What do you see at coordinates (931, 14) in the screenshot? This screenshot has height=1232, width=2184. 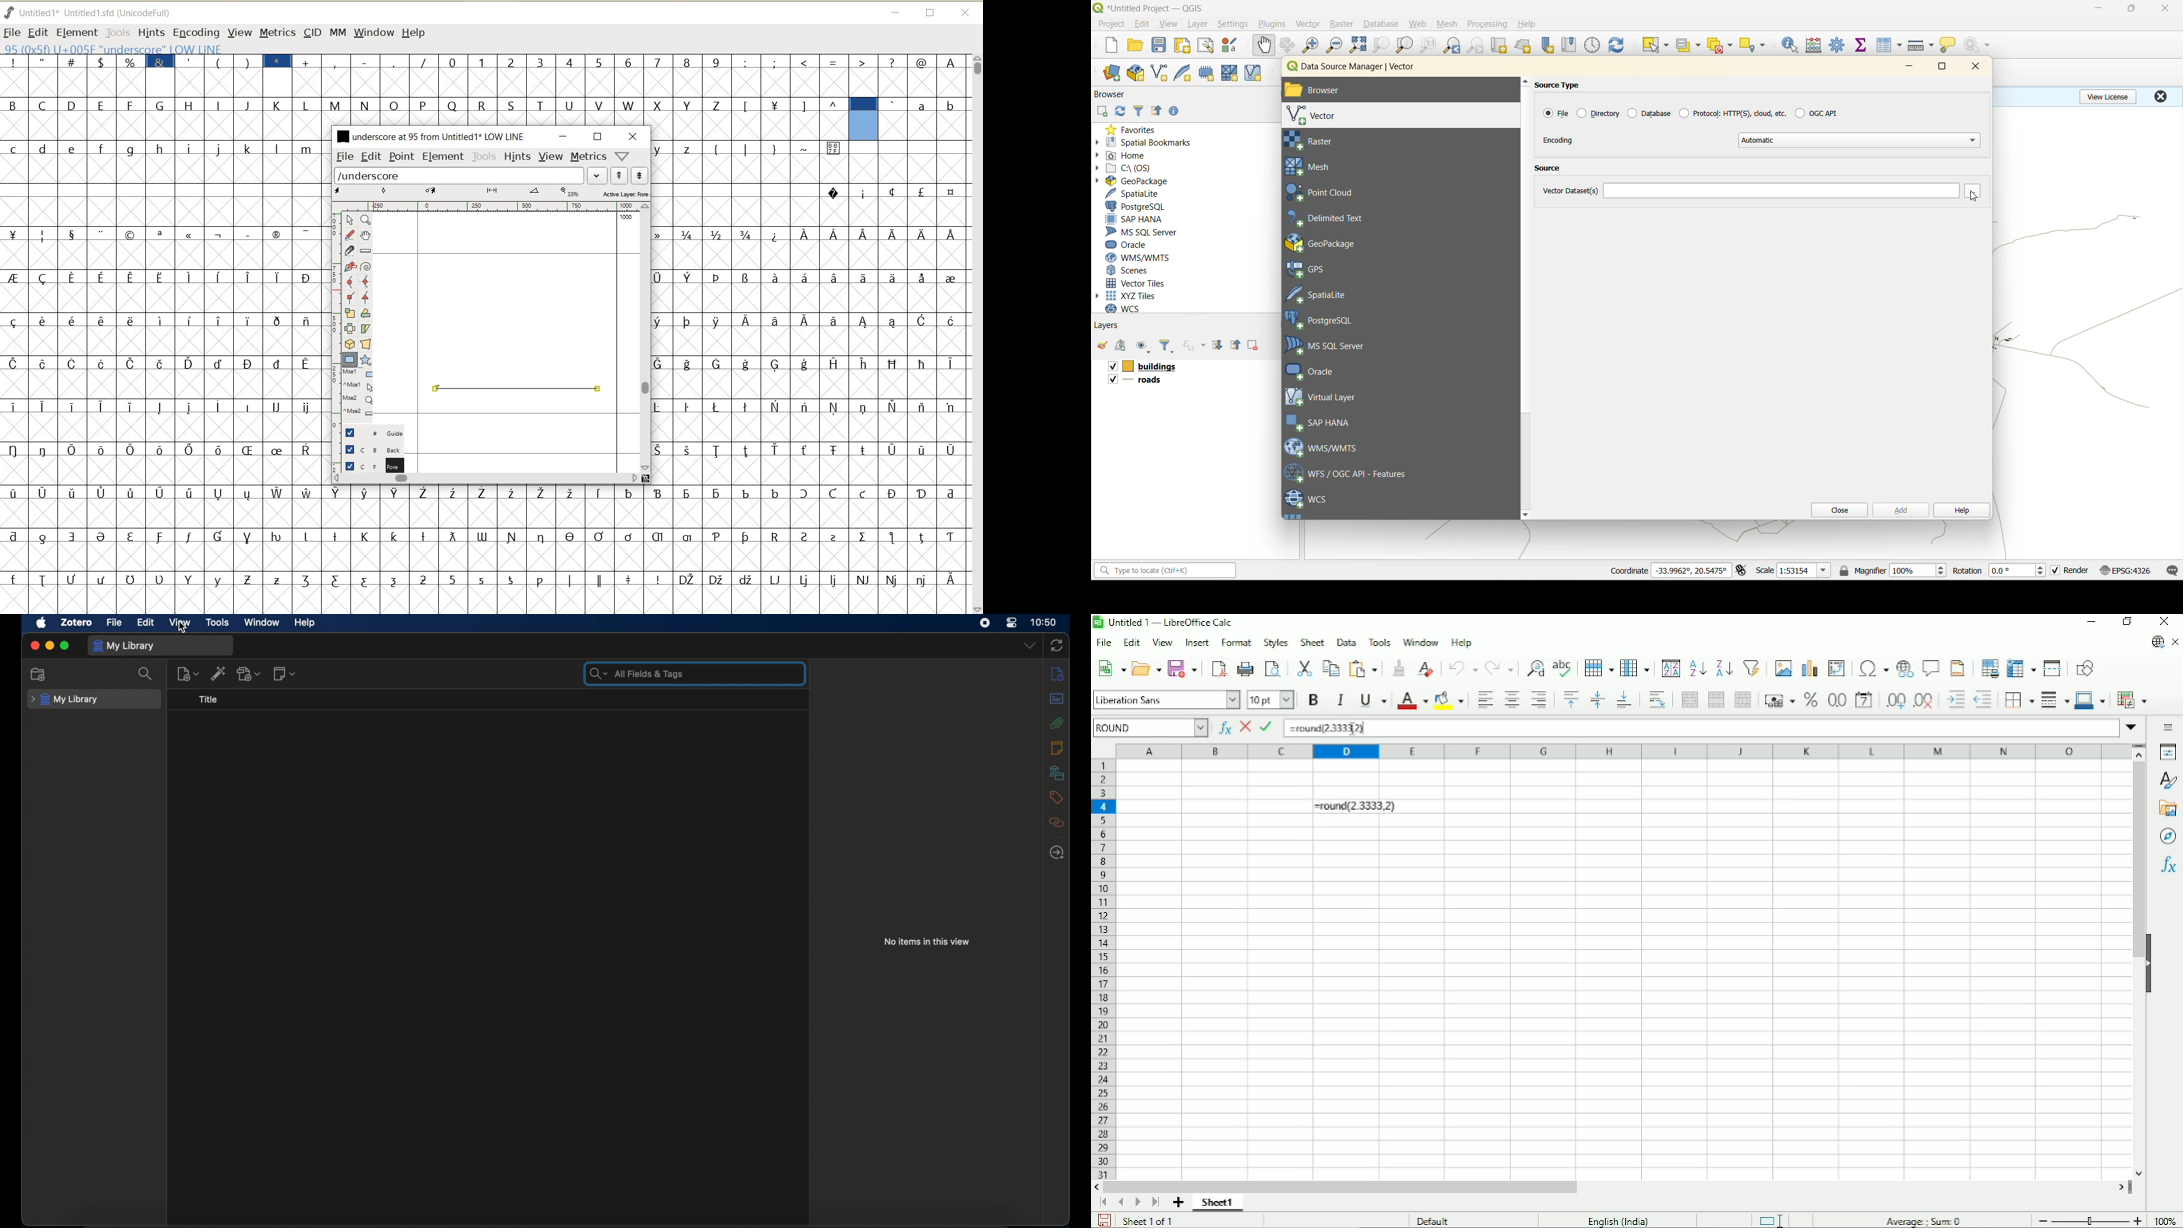 I see `RESTORE` at bounding box center [931, 14].